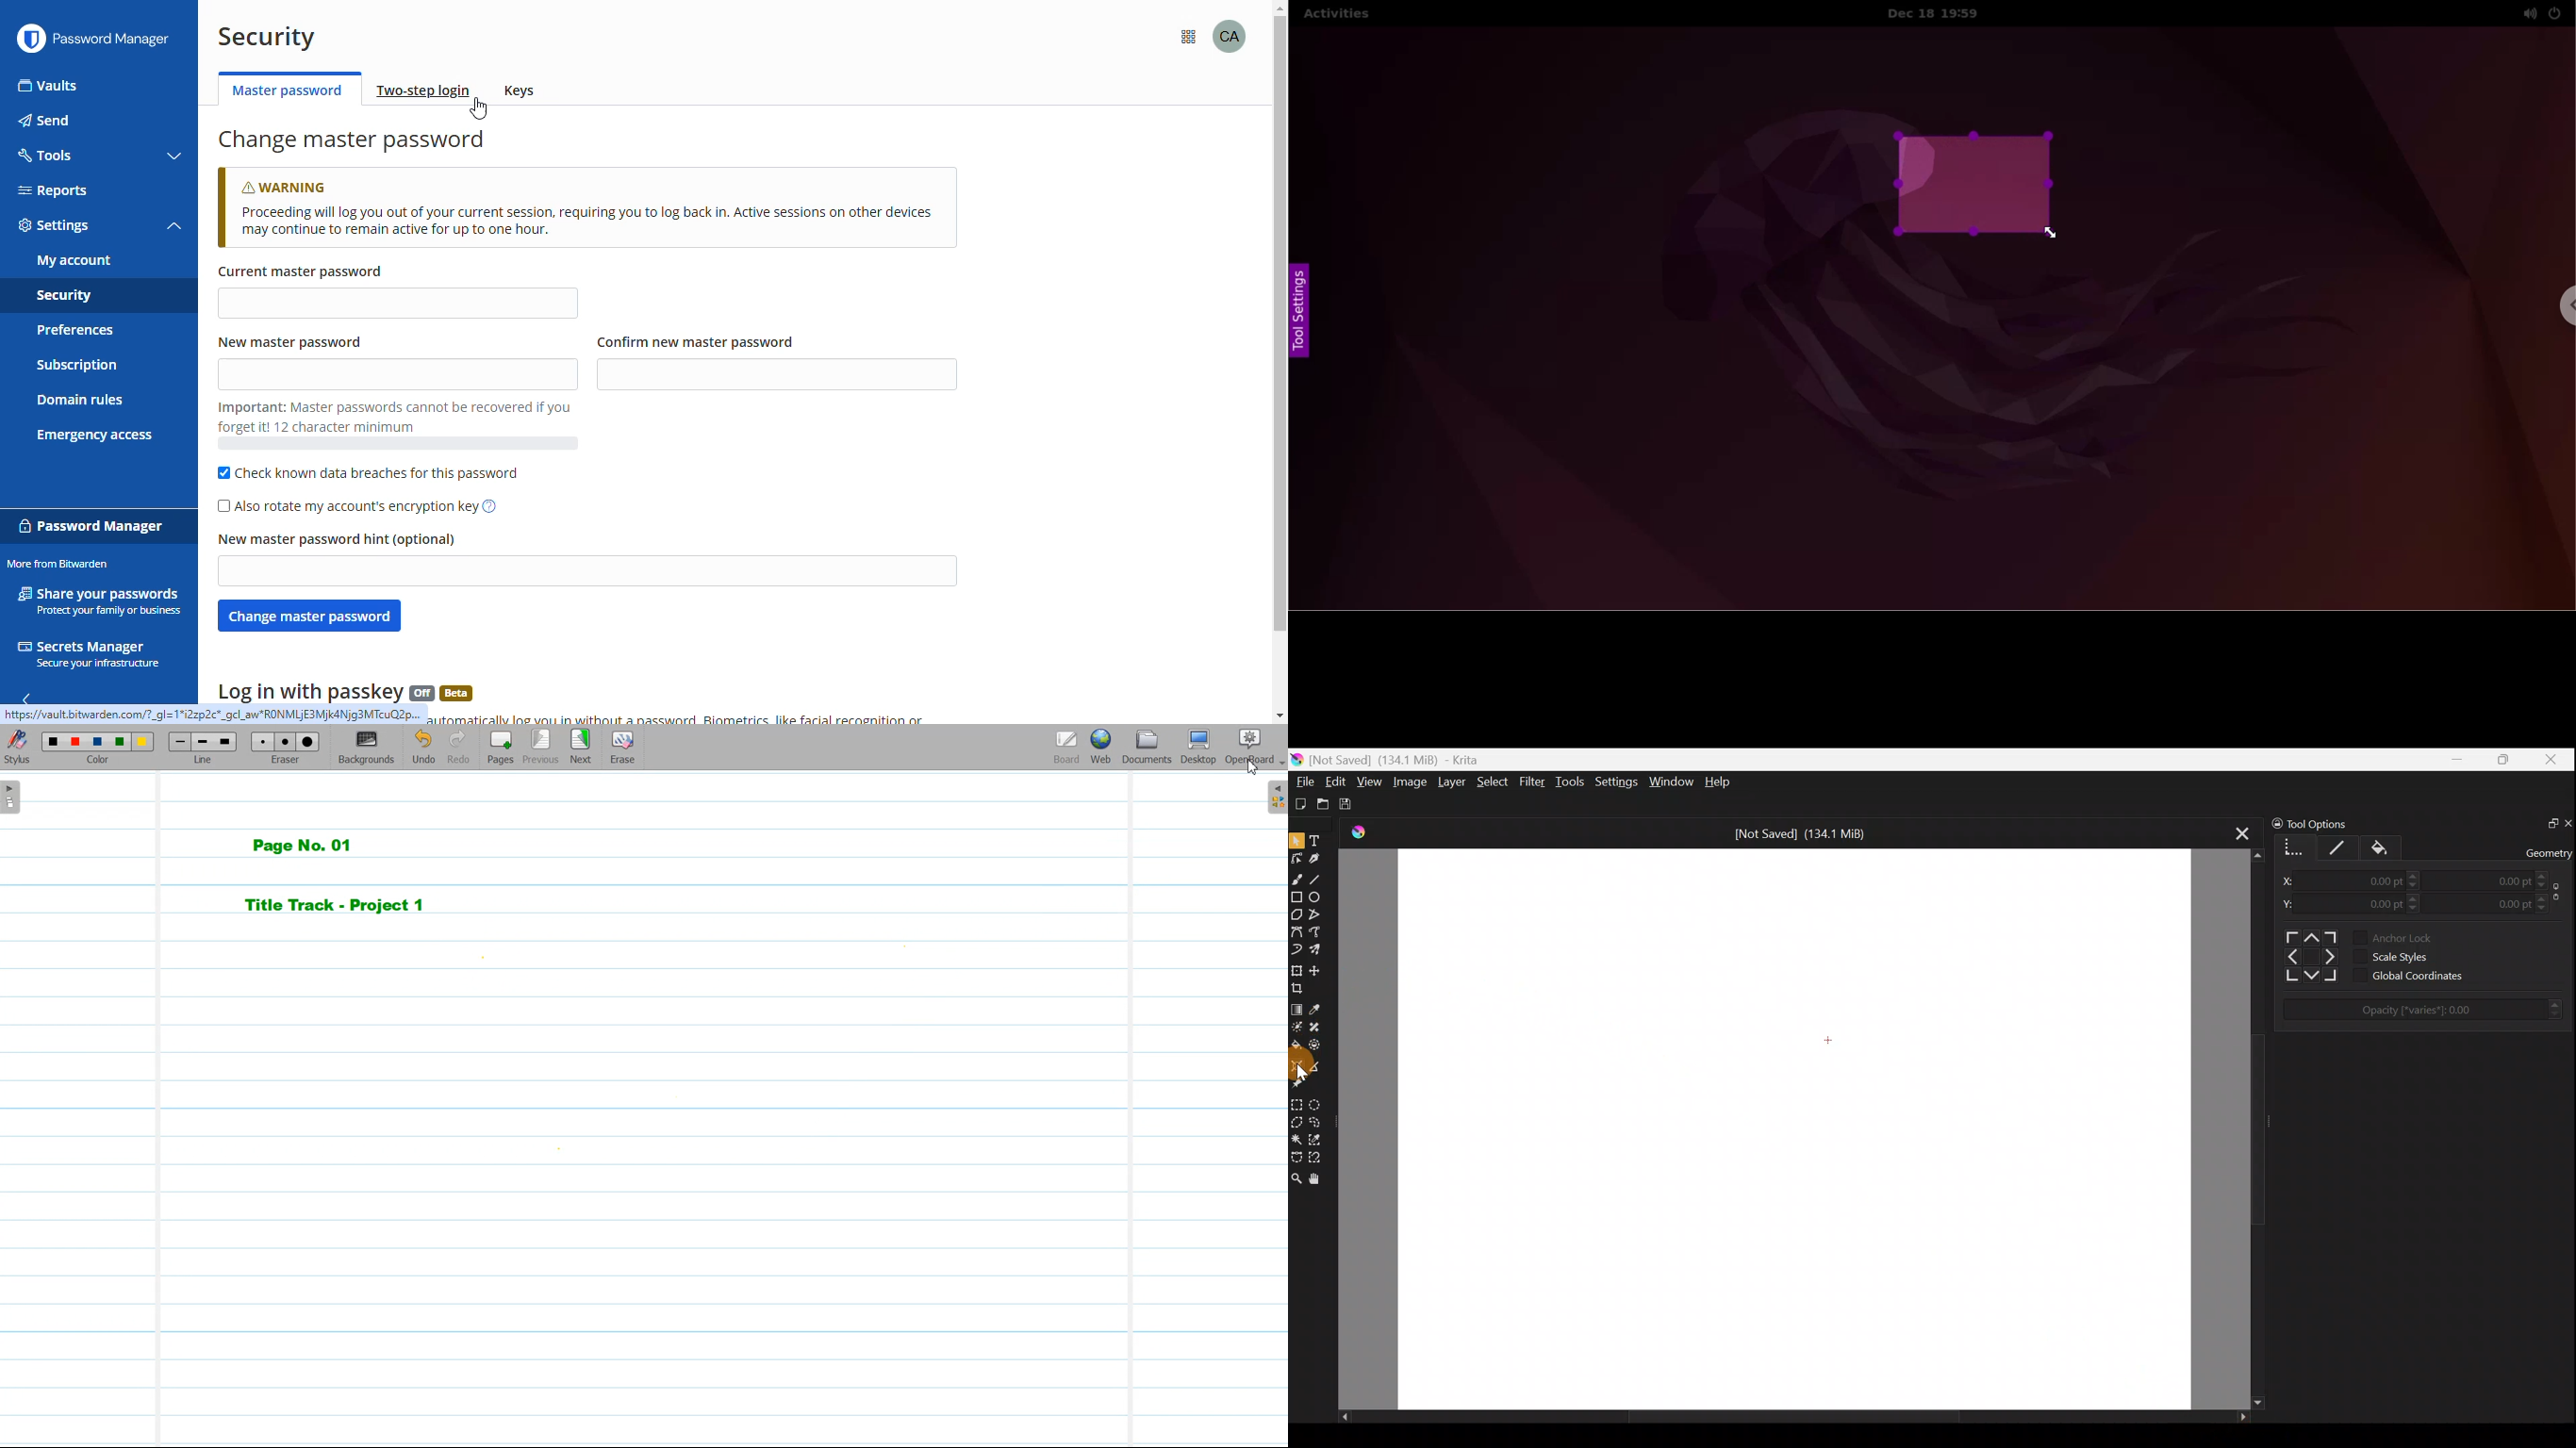  Describe the element at coordinates (95, 436) in the screenshot. I see `emergency access` at that location.